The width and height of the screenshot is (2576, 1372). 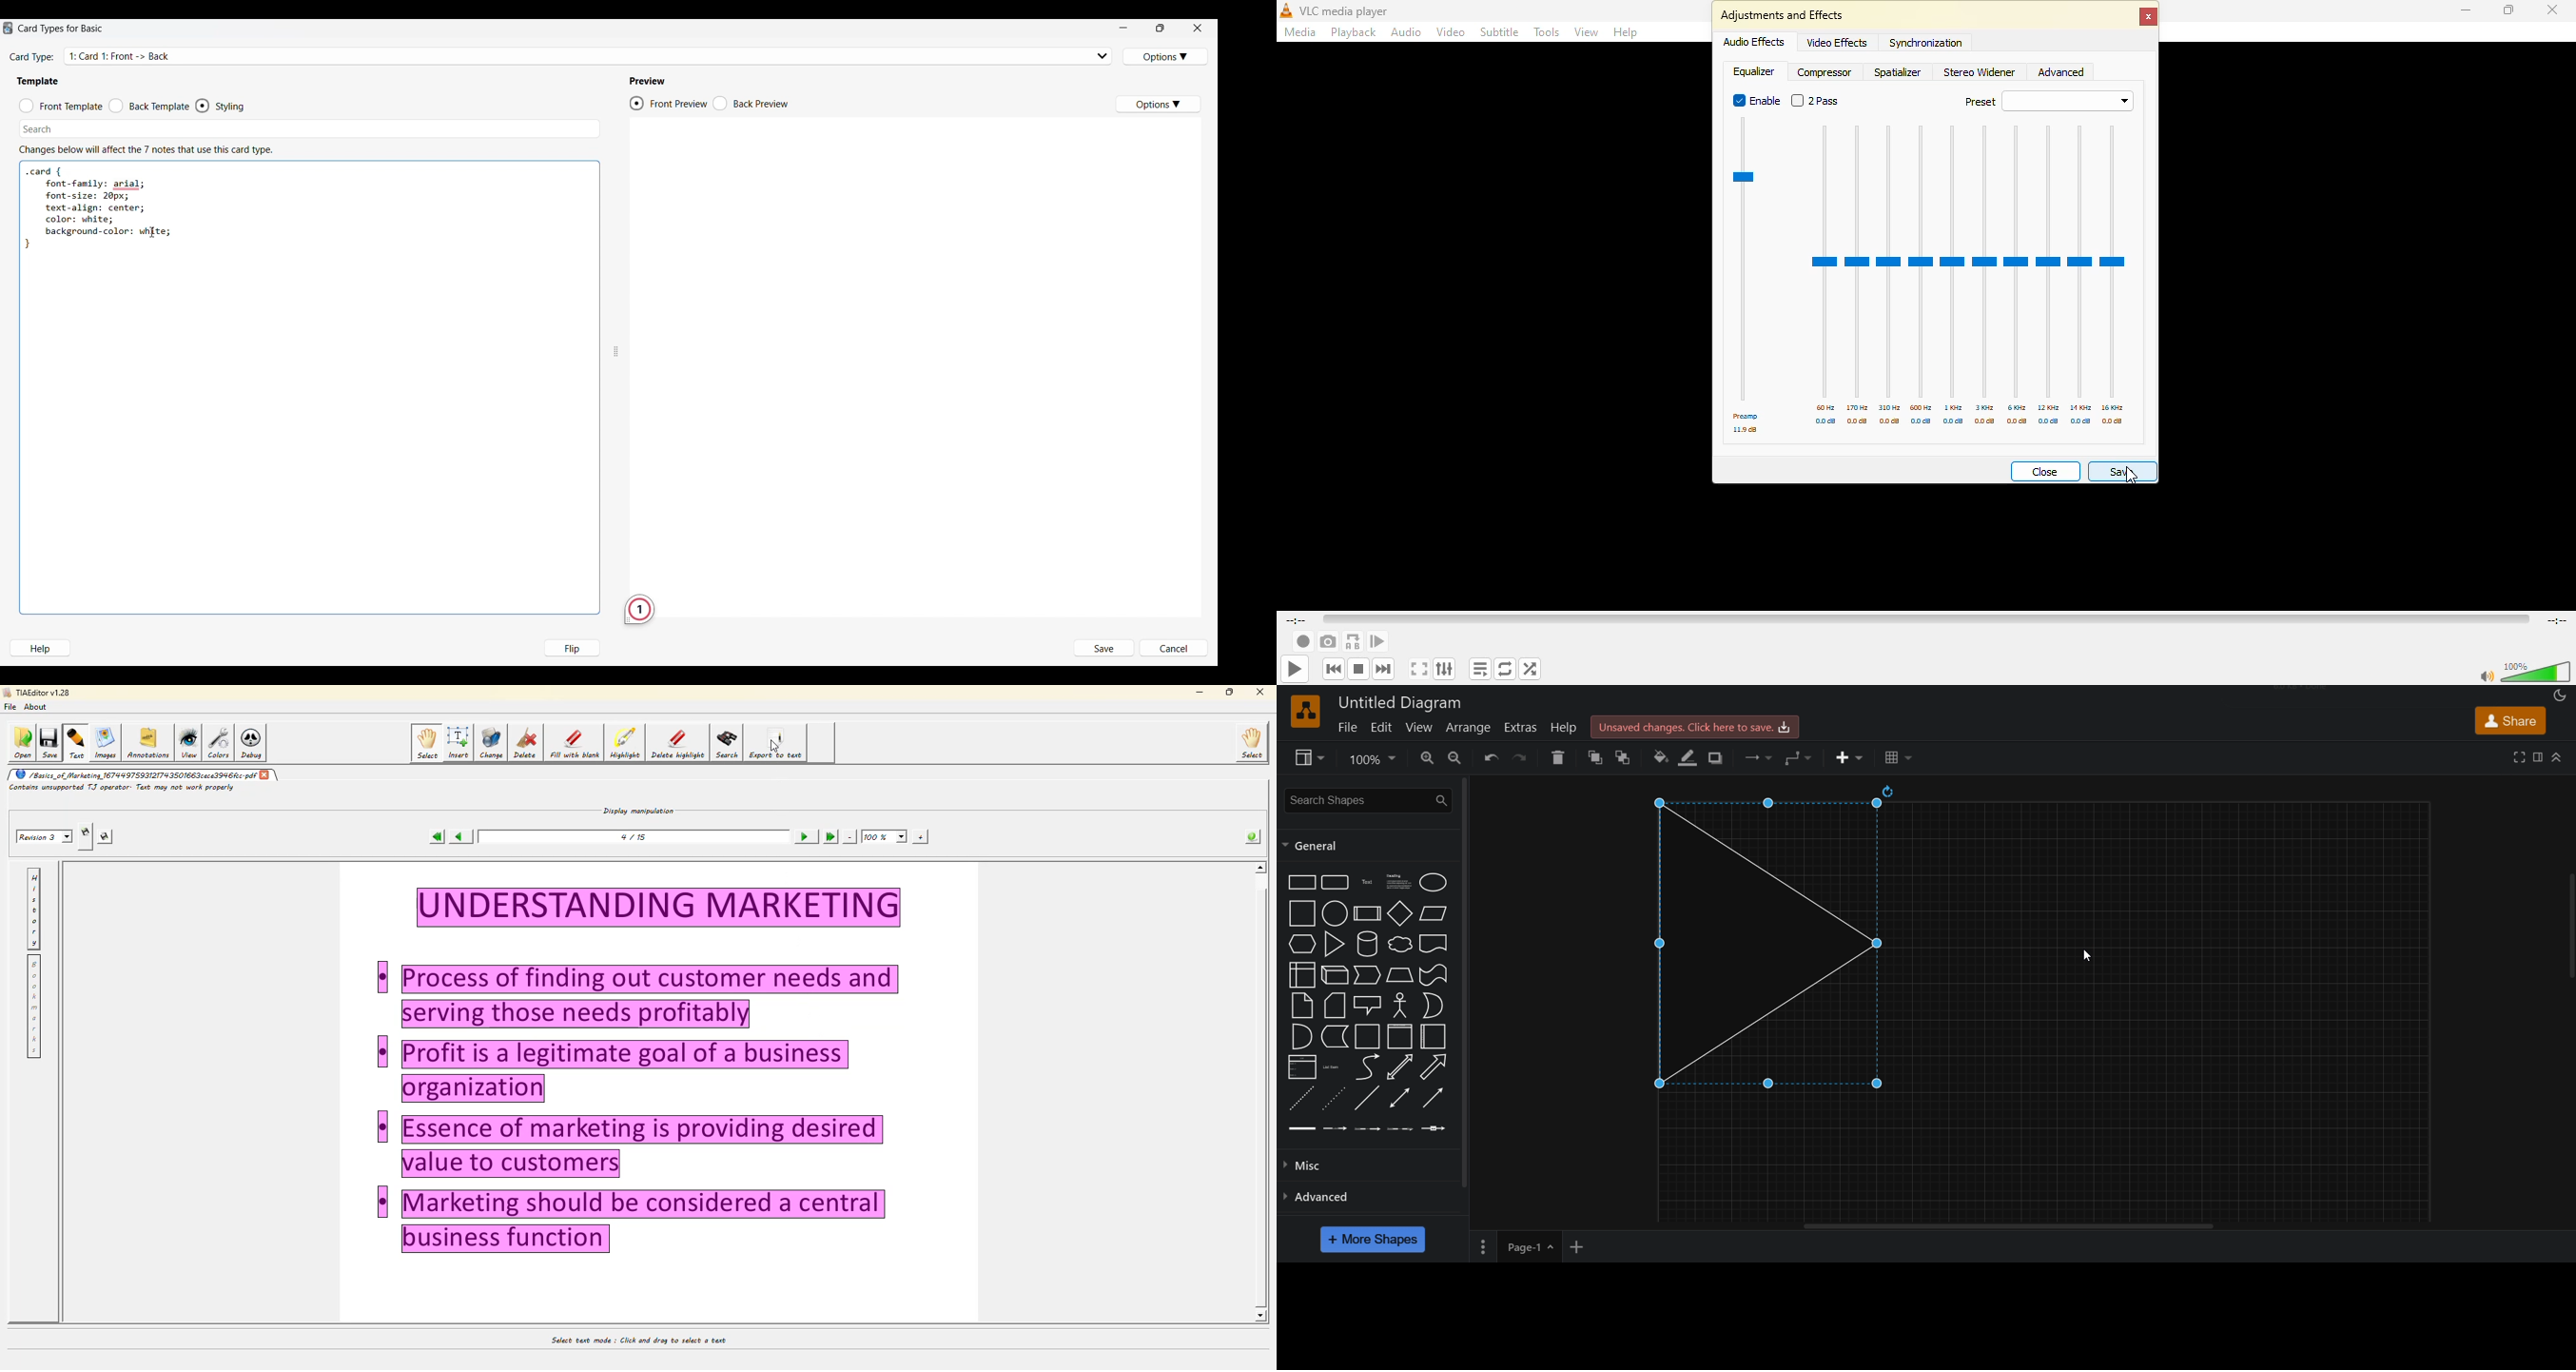 I want to click on view, so click(x=1310, y=759).